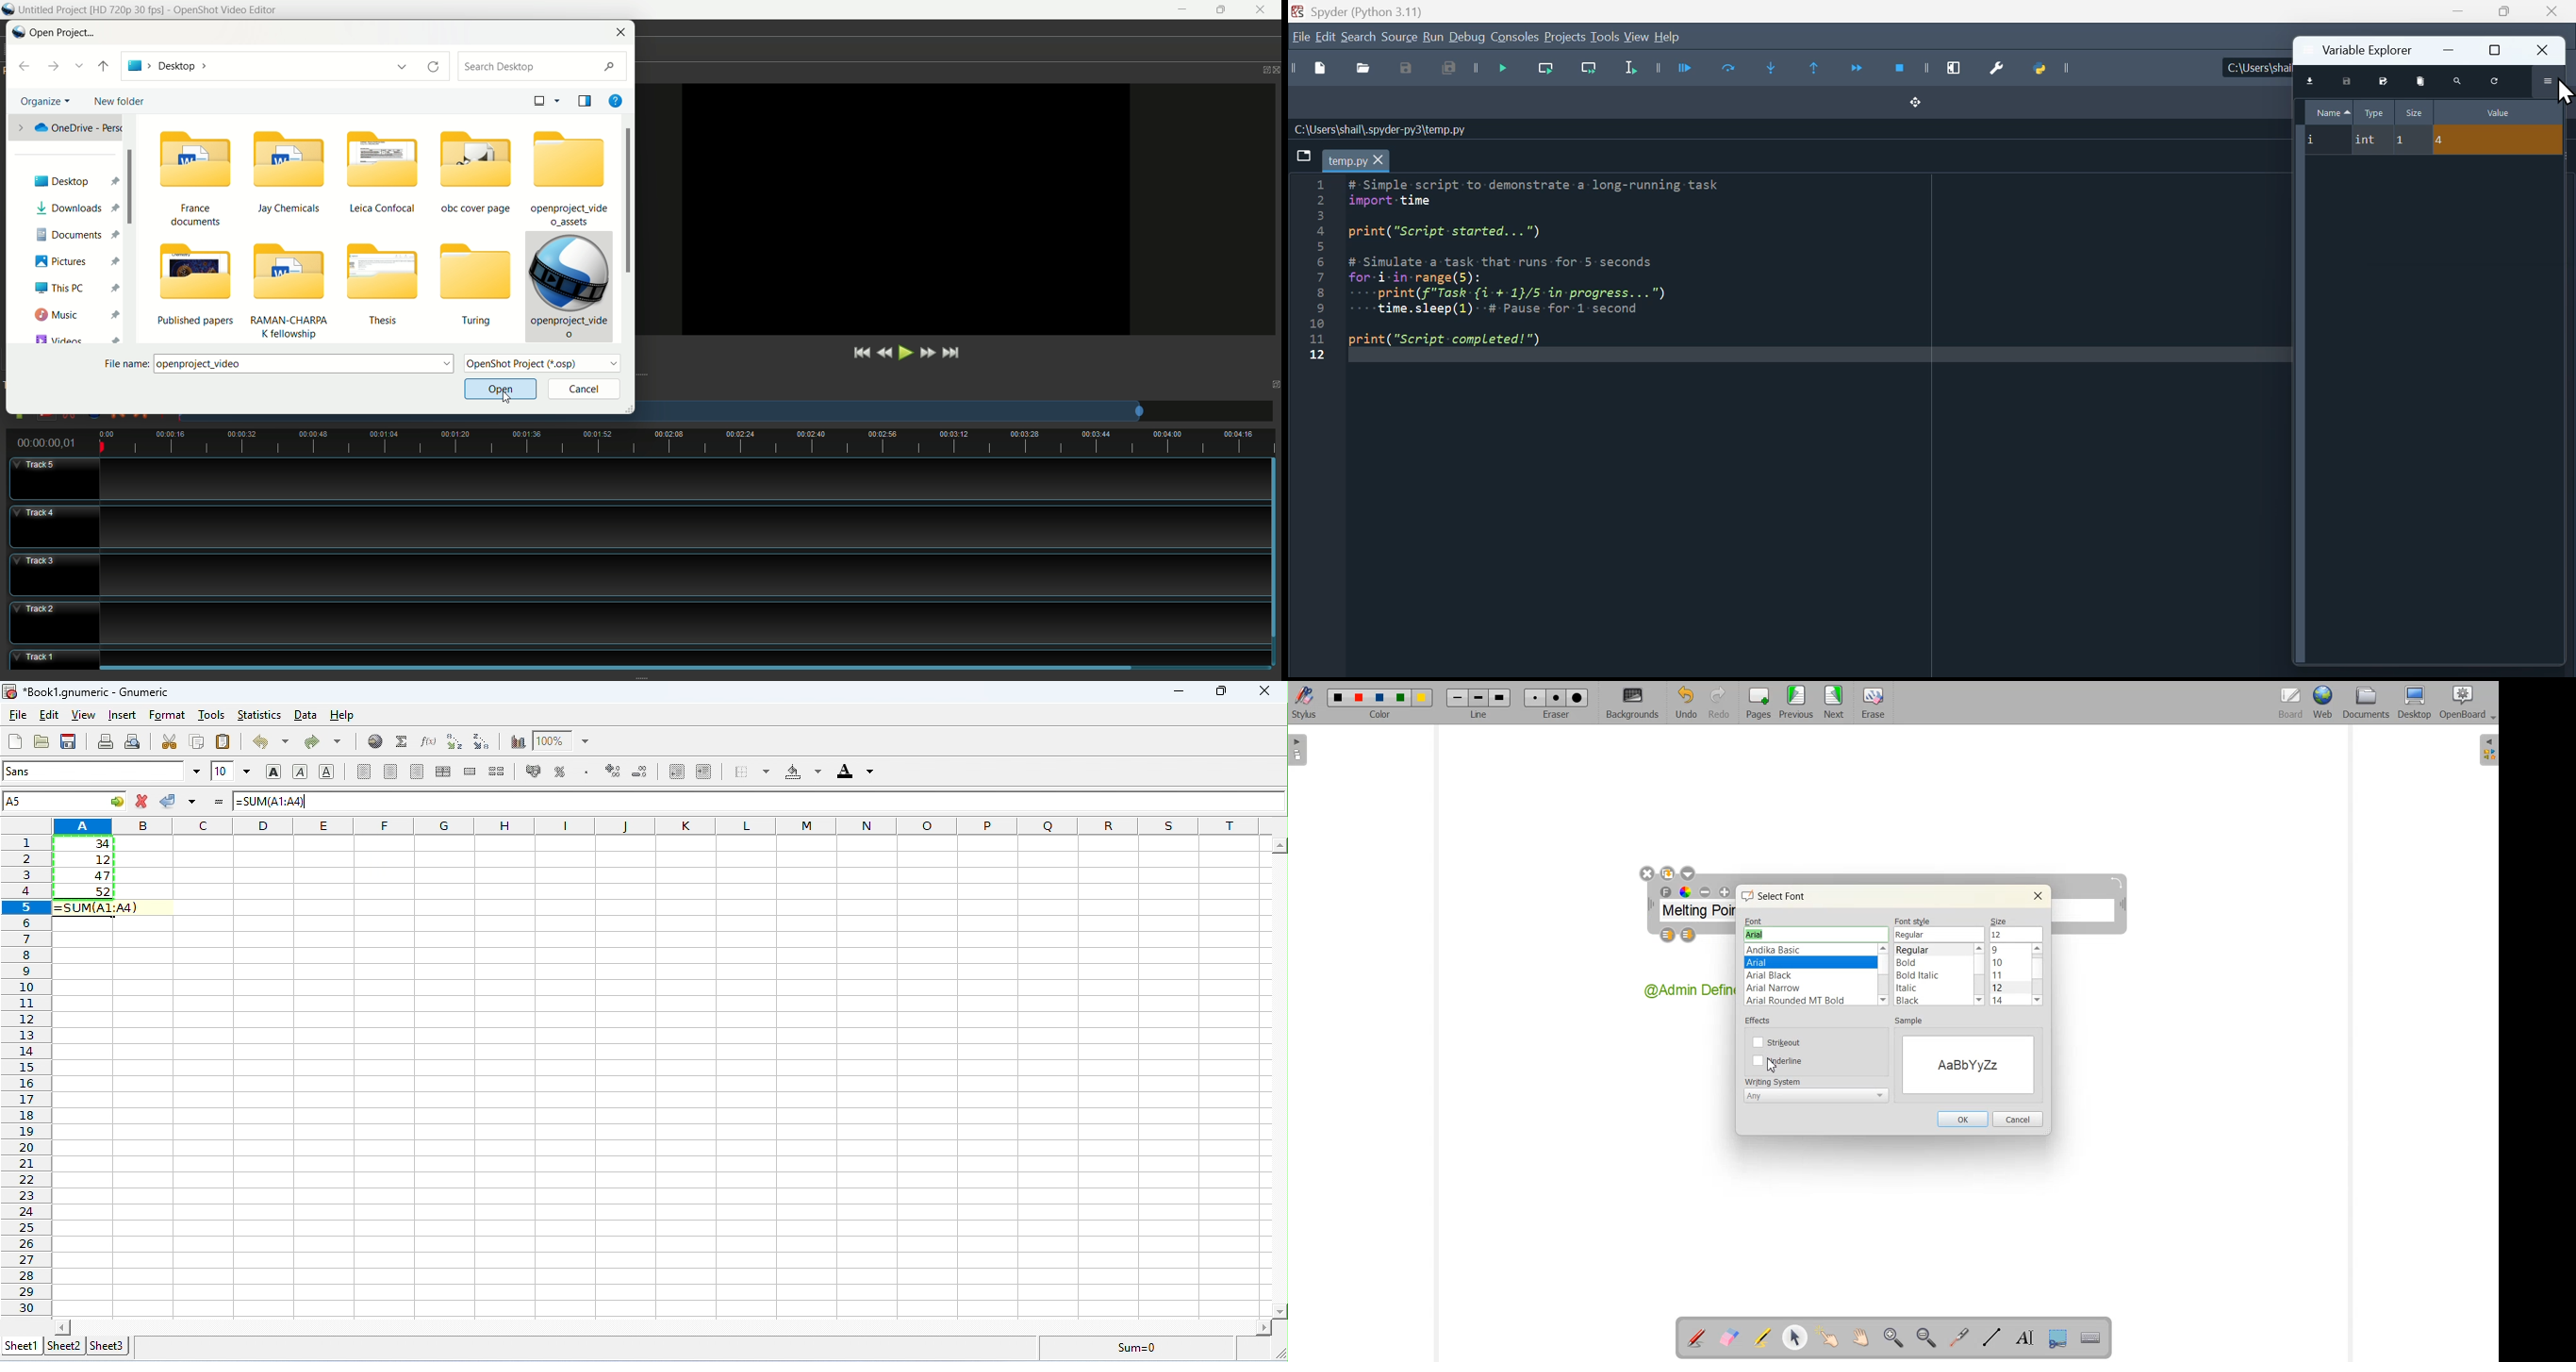  I want to click on , so click(683, 650).